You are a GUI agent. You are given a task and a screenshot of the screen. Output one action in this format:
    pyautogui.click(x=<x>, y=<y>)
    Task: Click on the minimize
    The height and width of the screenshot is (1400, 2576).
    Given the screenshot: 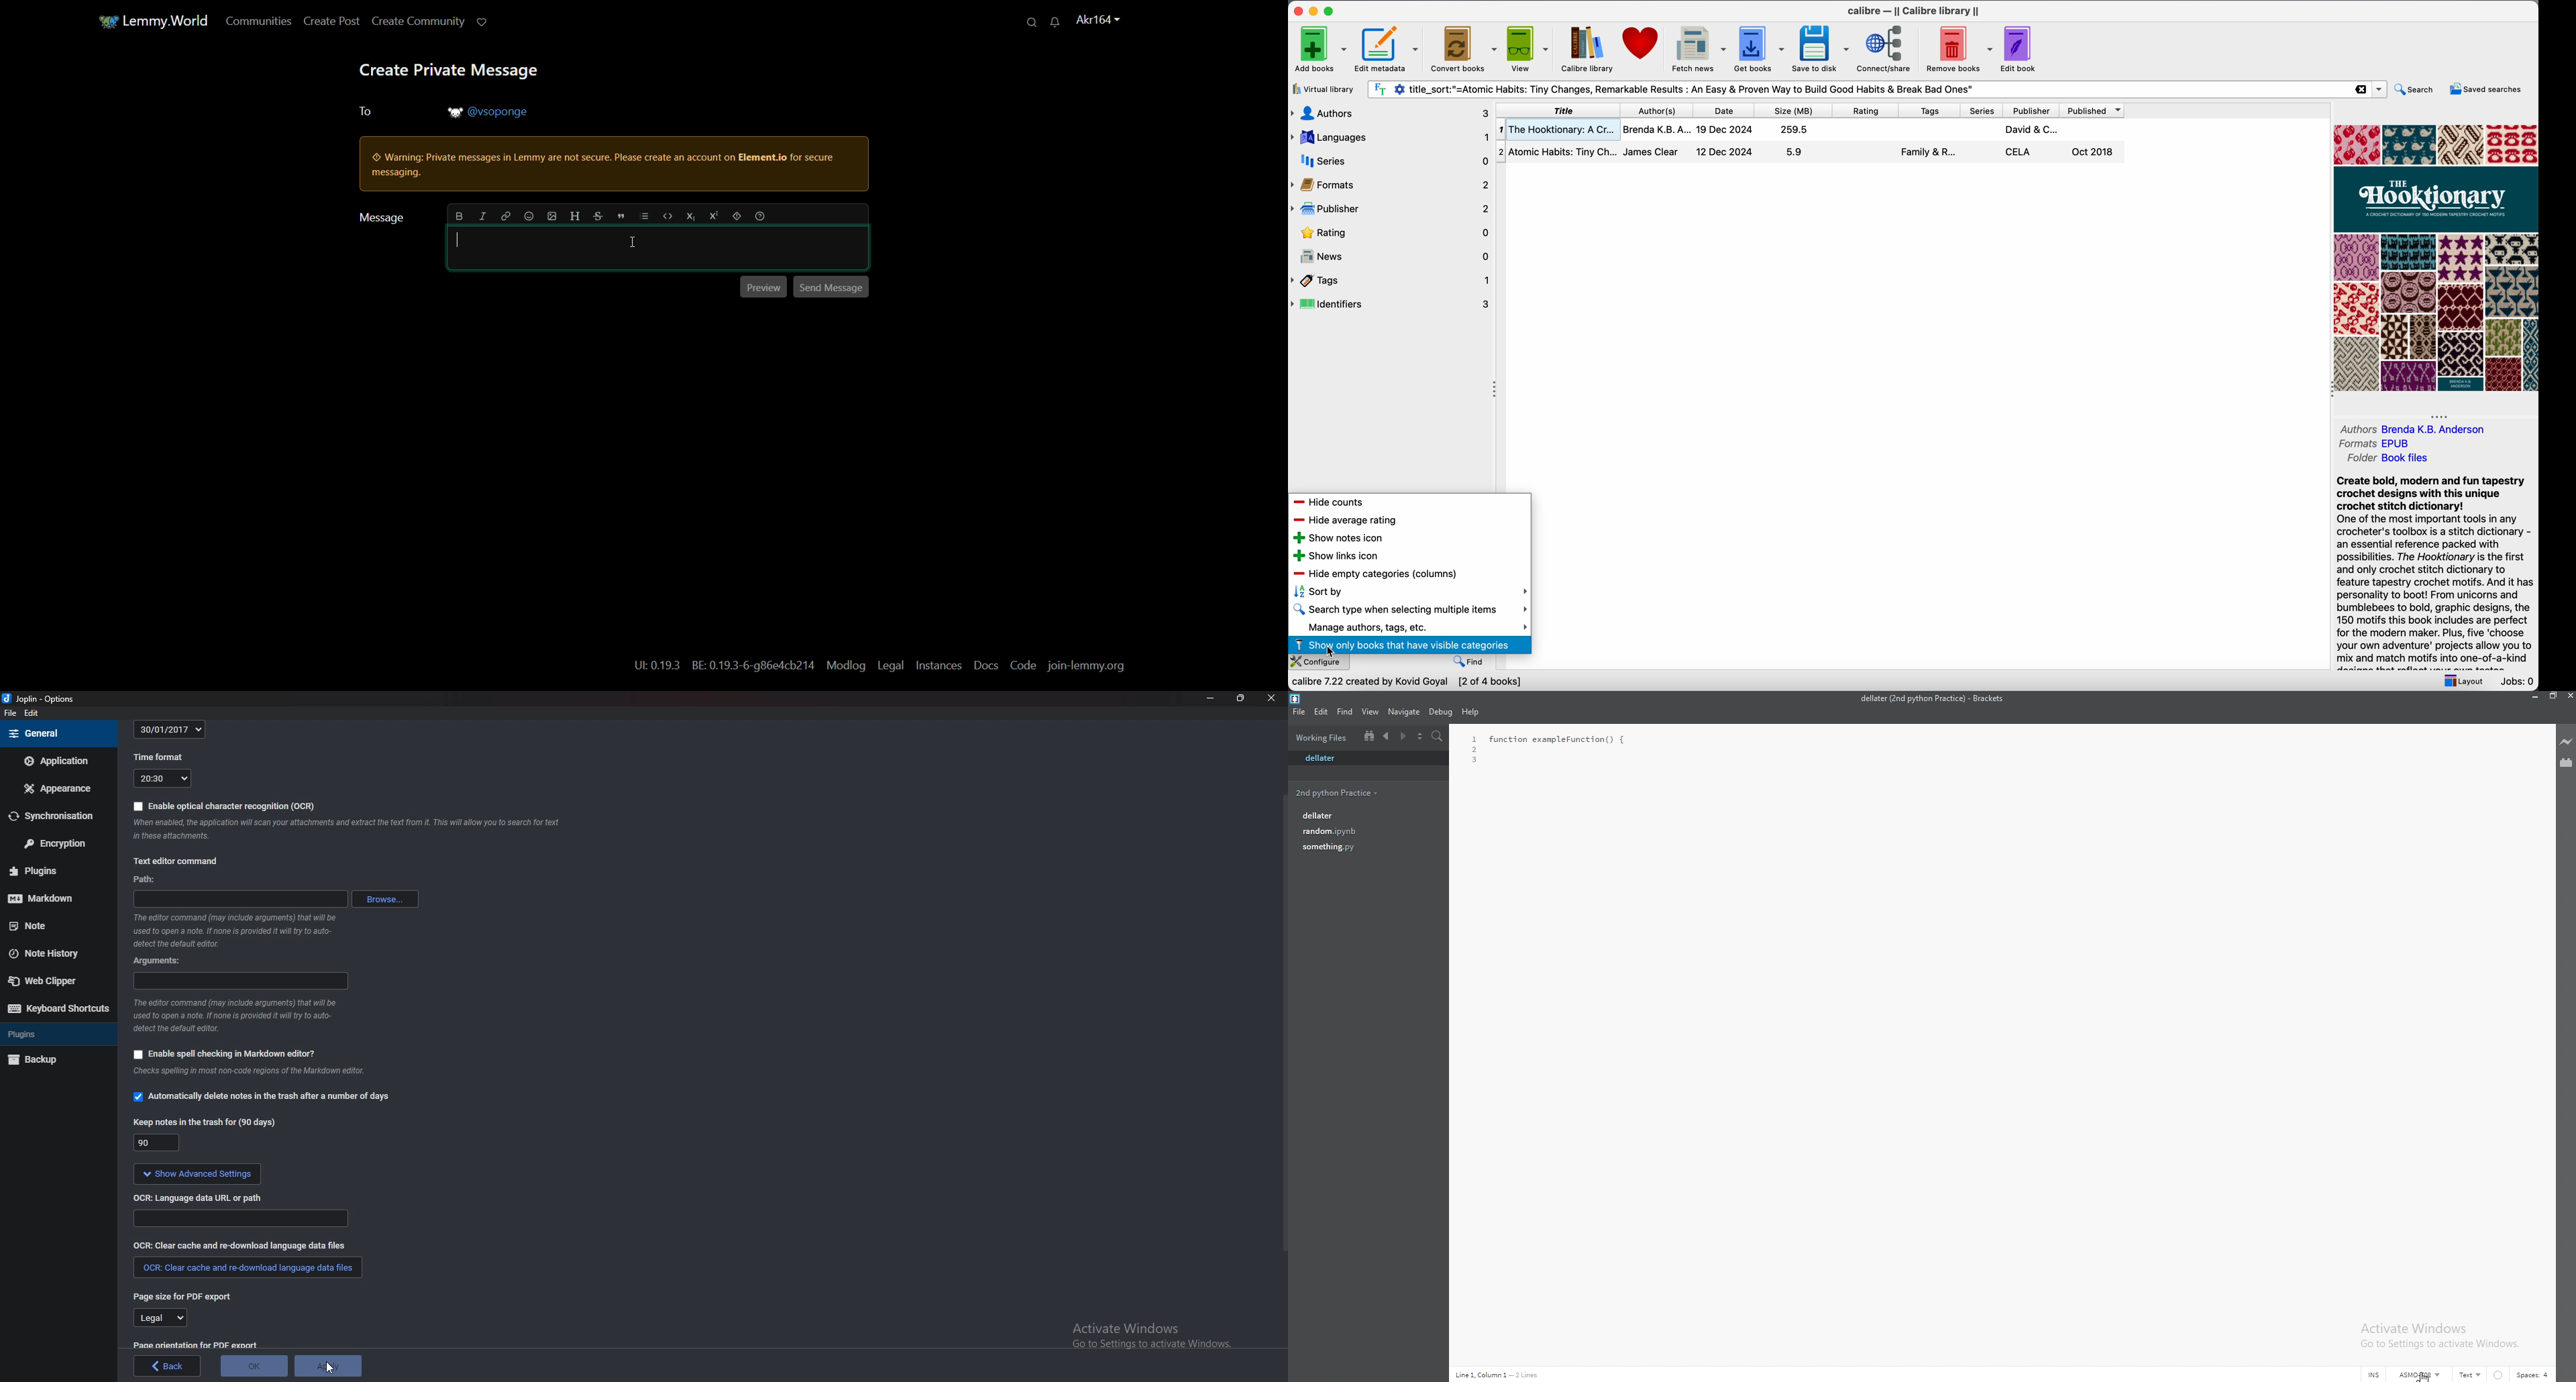 What is the action you would take?
    pyautogui.click(x=2534, y=696)
    